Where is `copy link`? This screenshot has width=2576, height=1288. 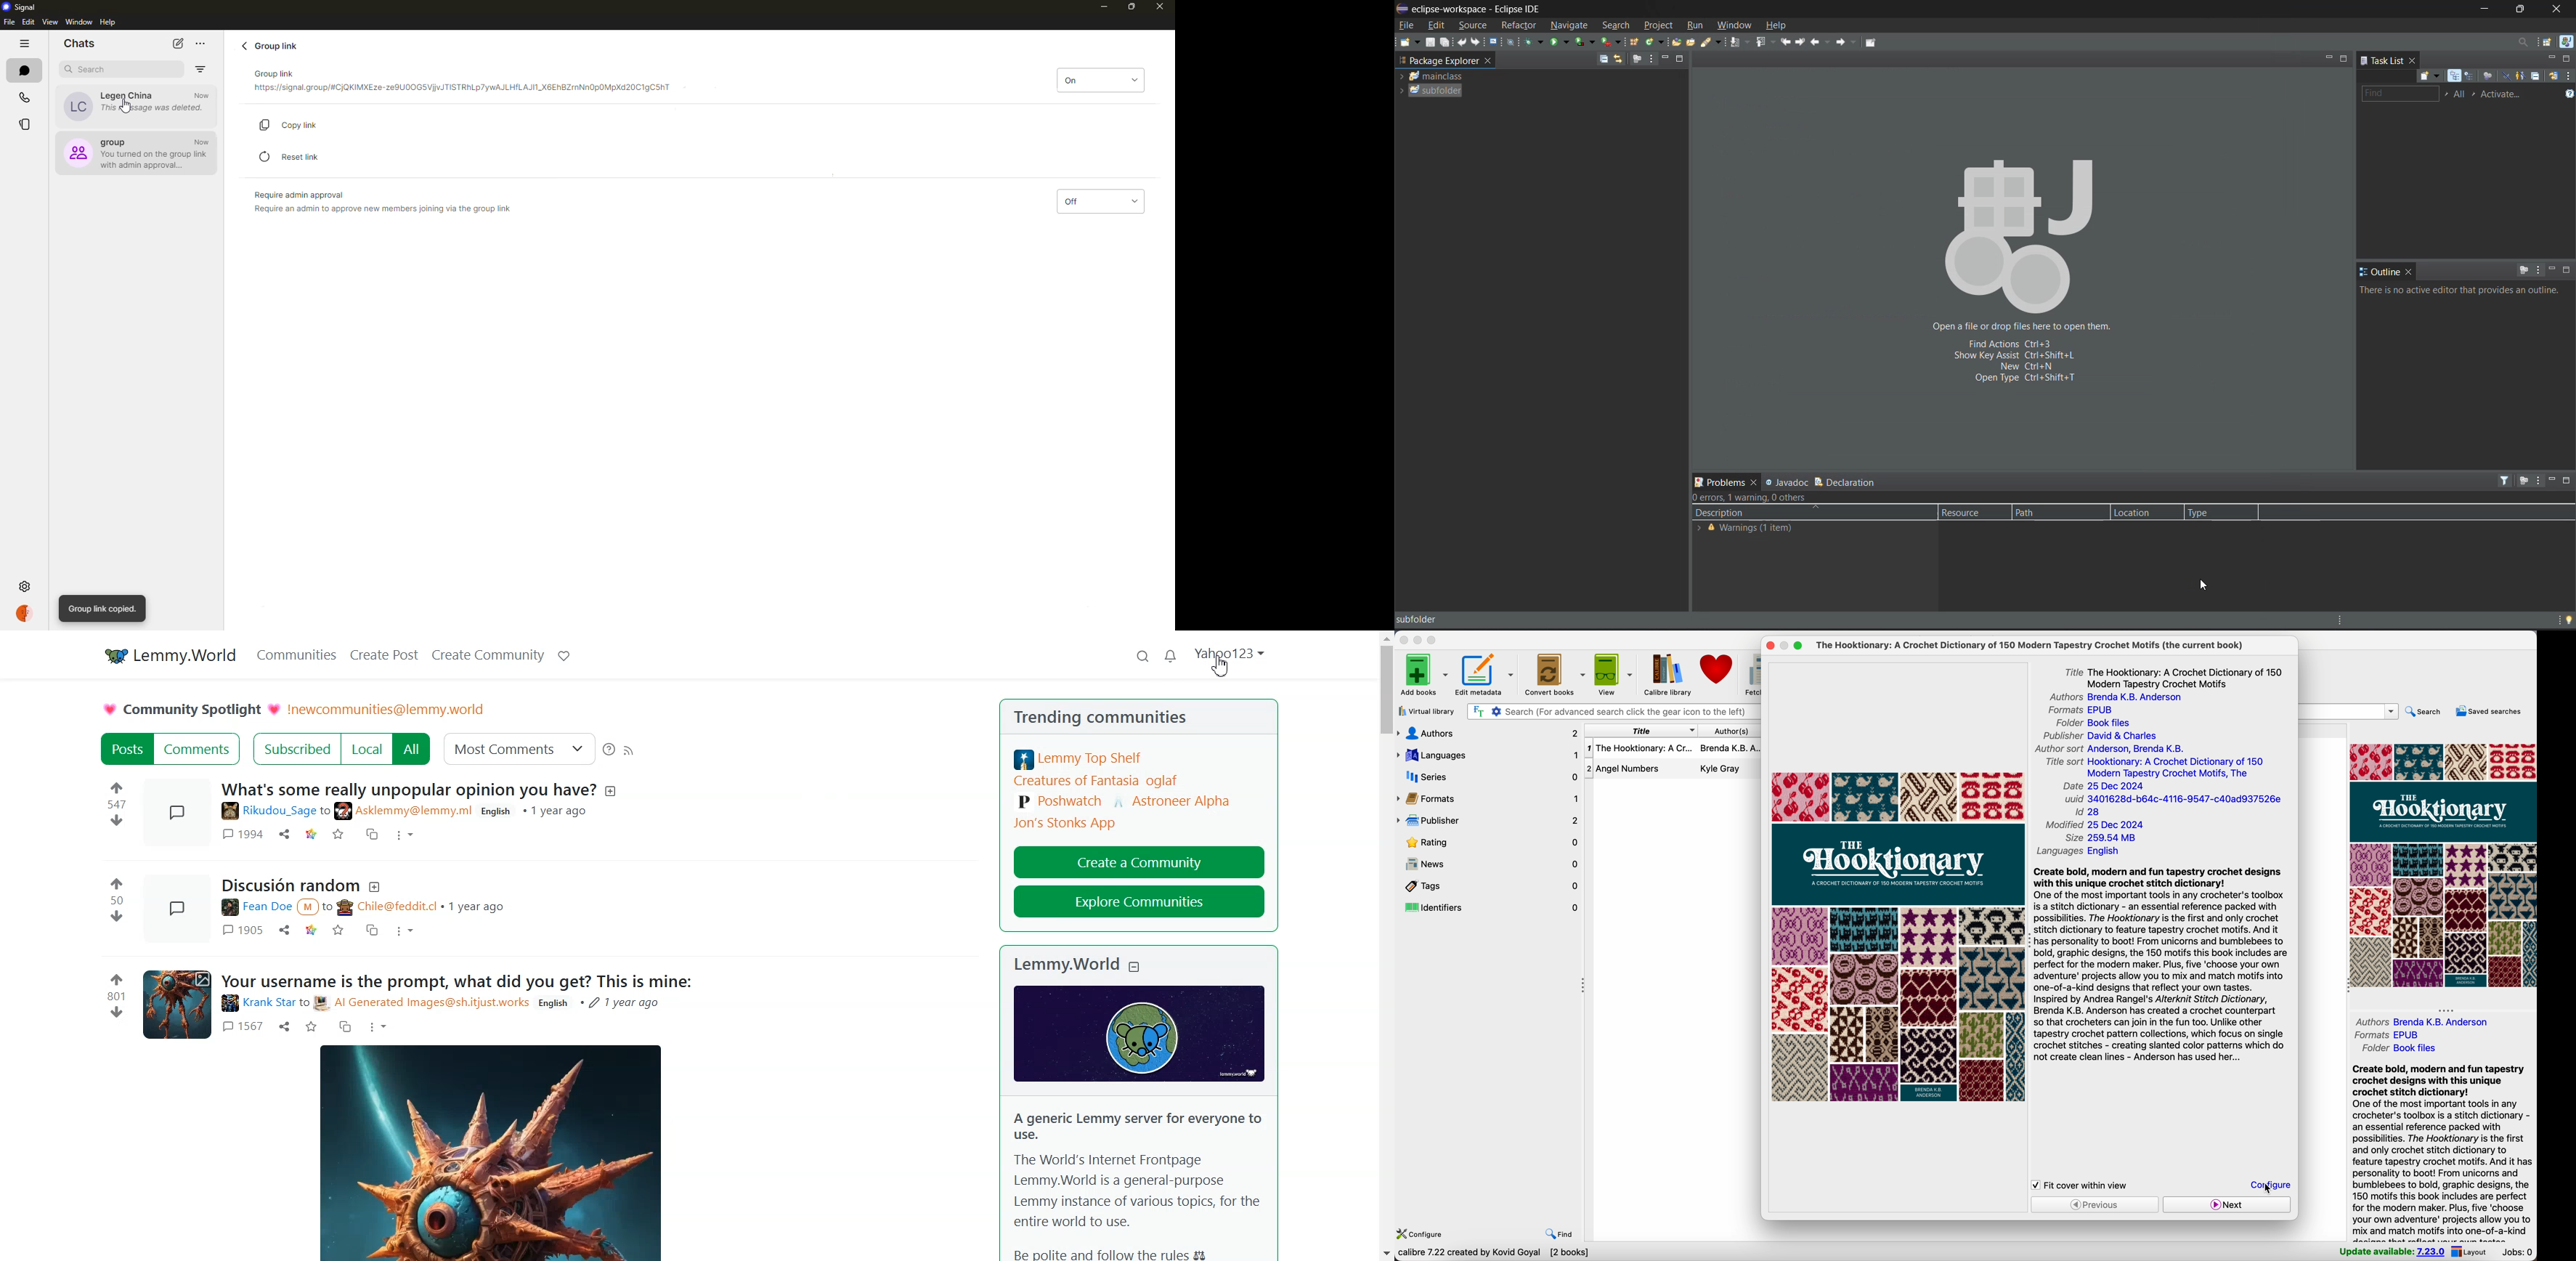 copy link is located at coordinates (298, 124).